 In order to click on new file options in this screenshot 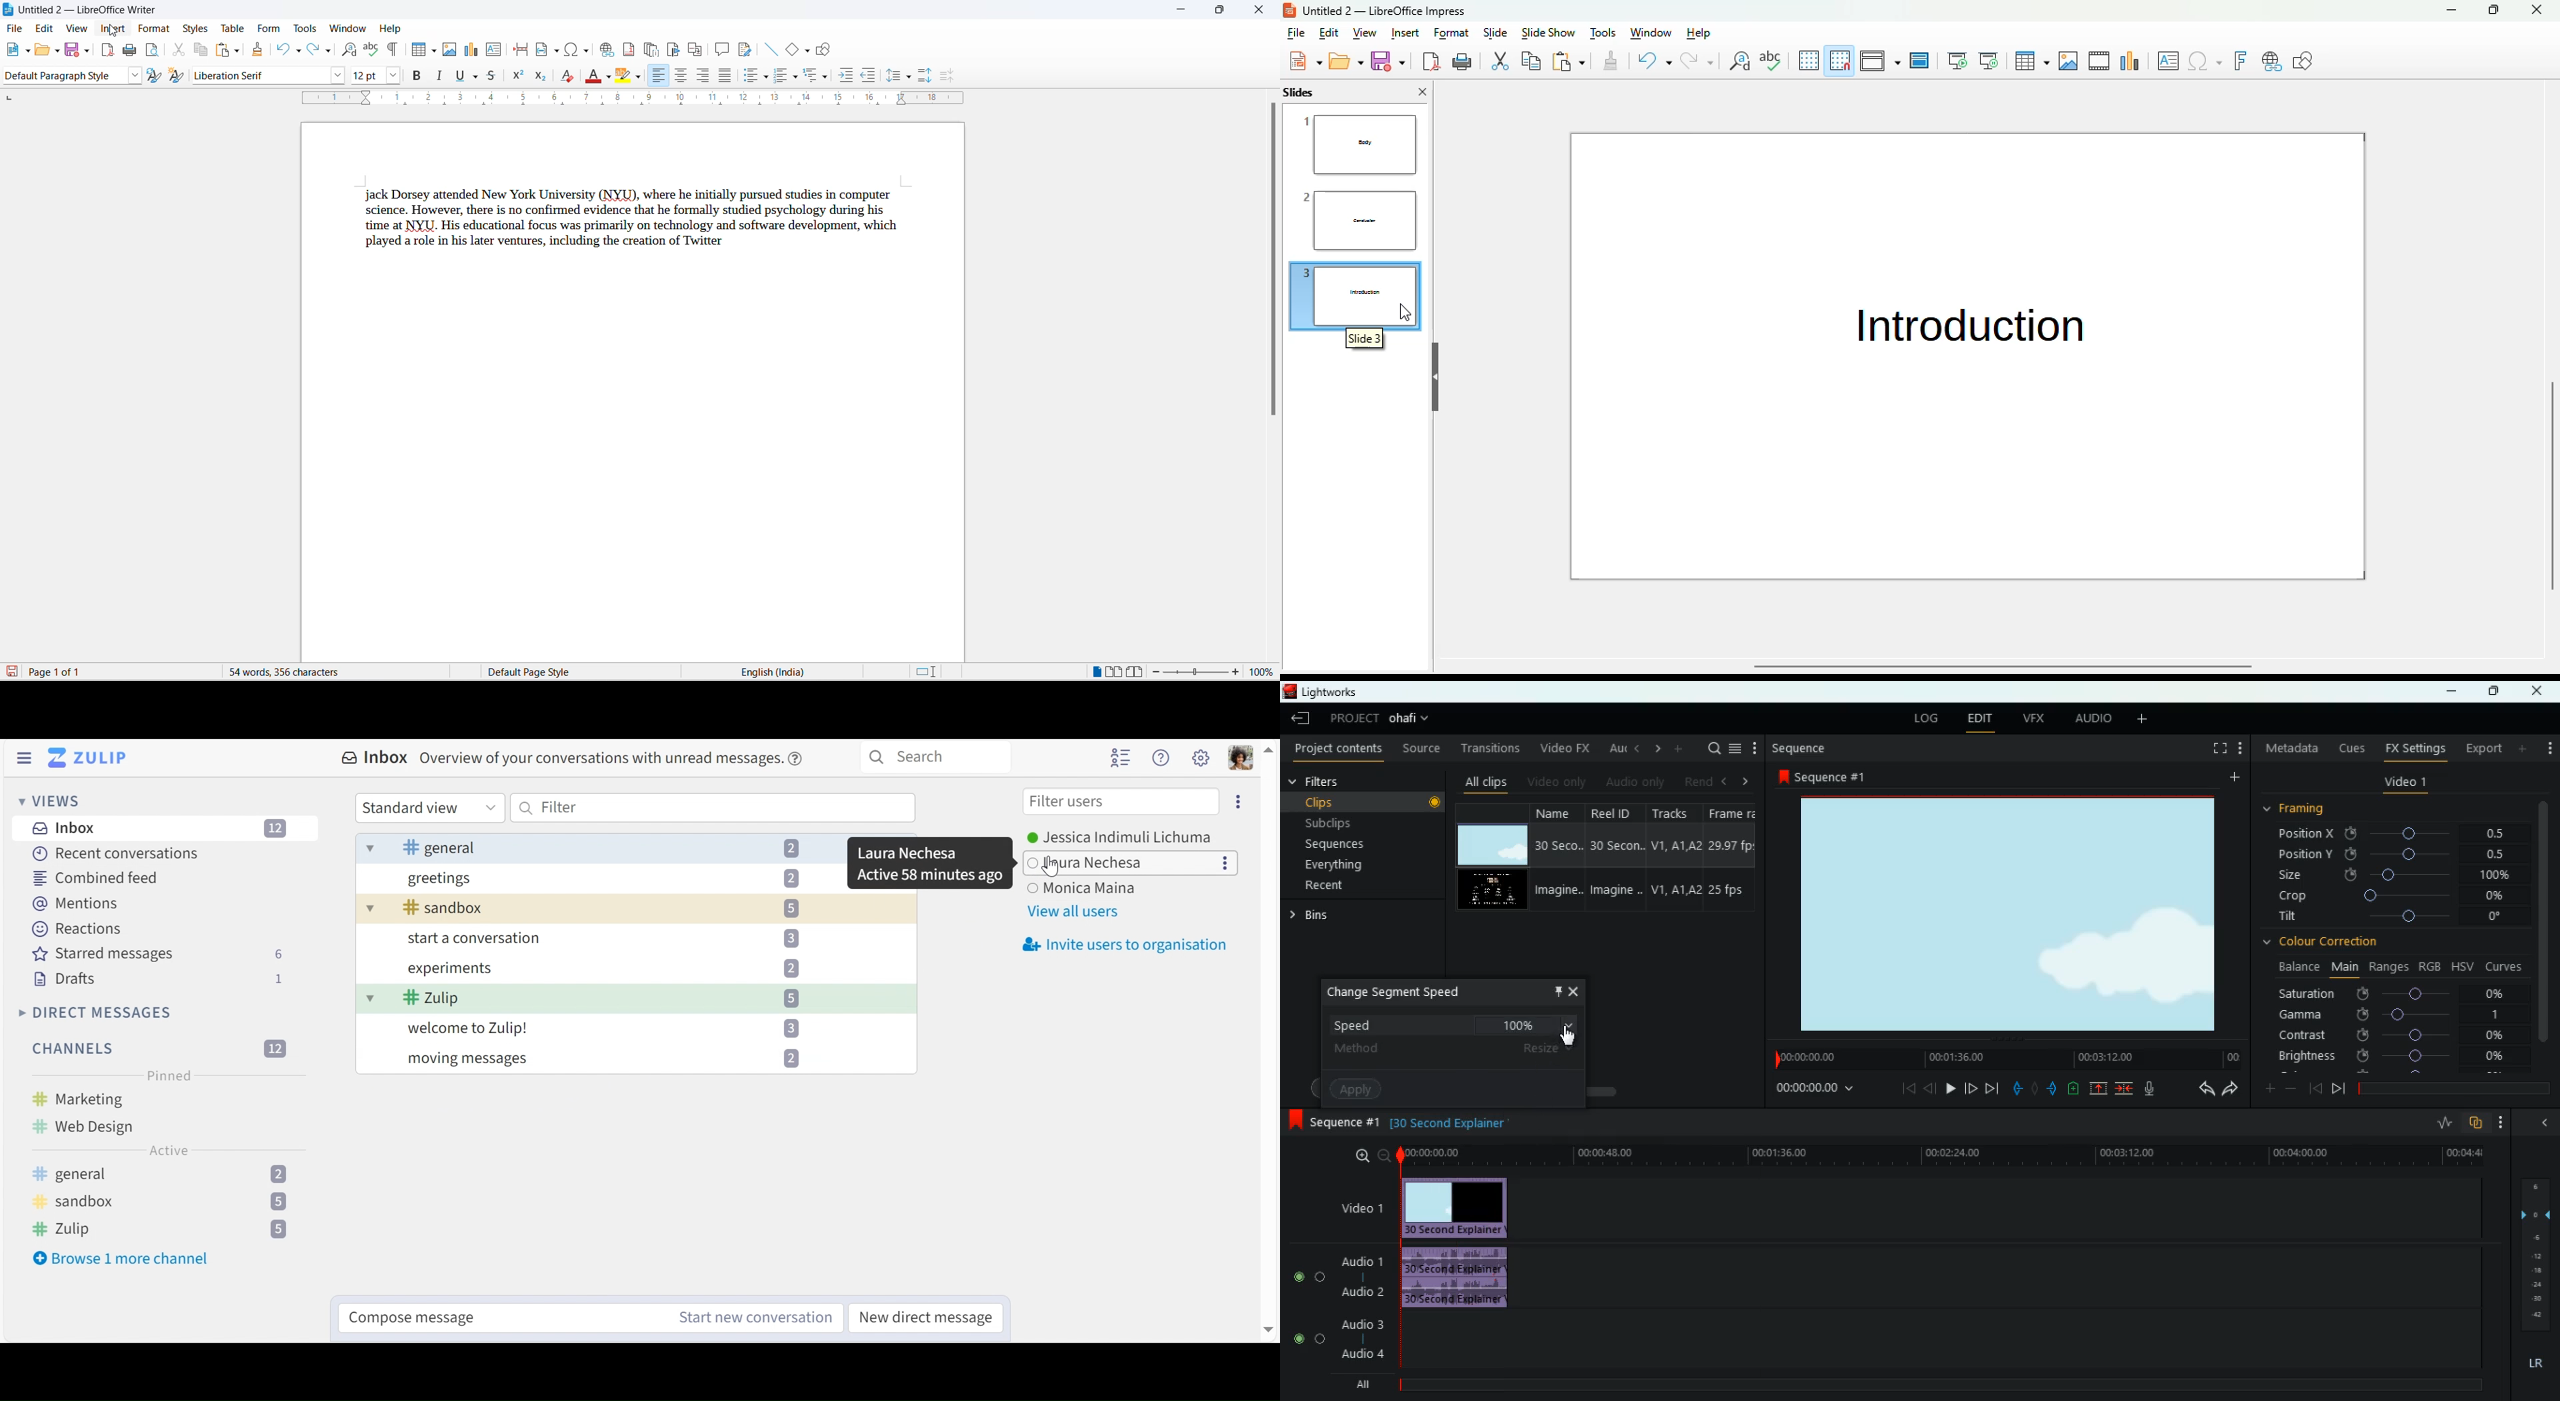, I will do `click(27, 51)`.